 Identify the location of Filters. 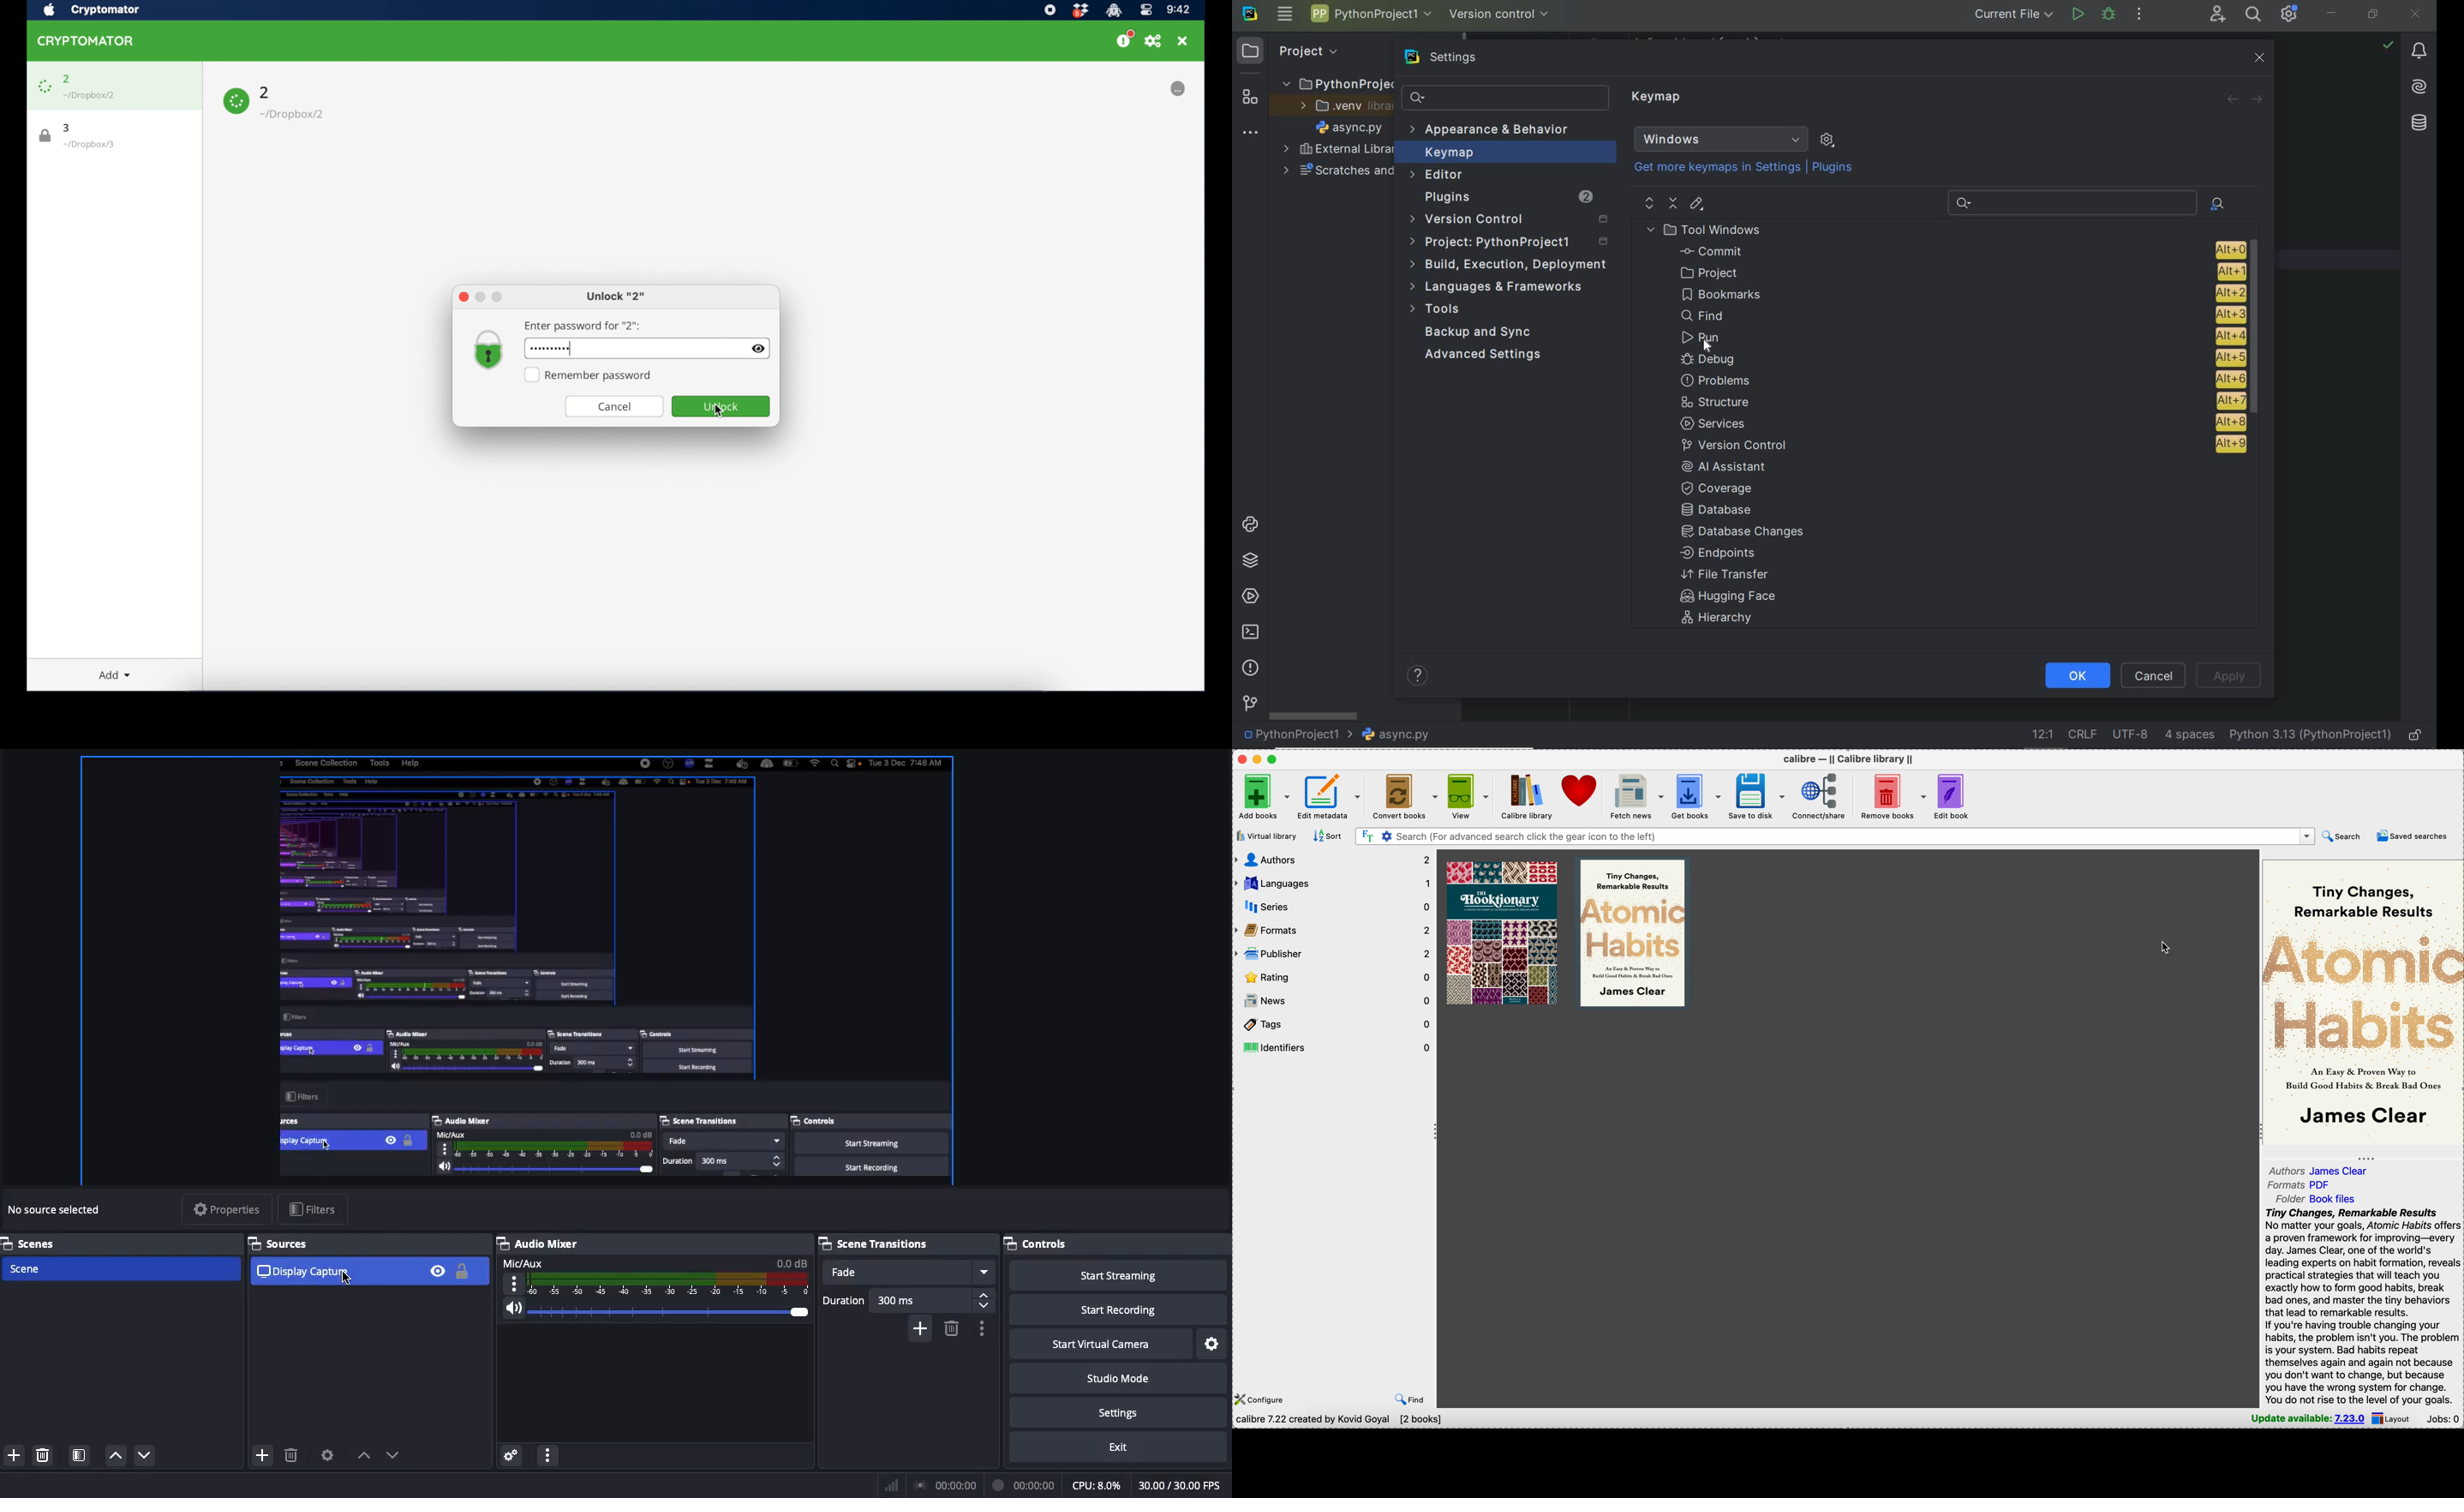
(315, 1207).